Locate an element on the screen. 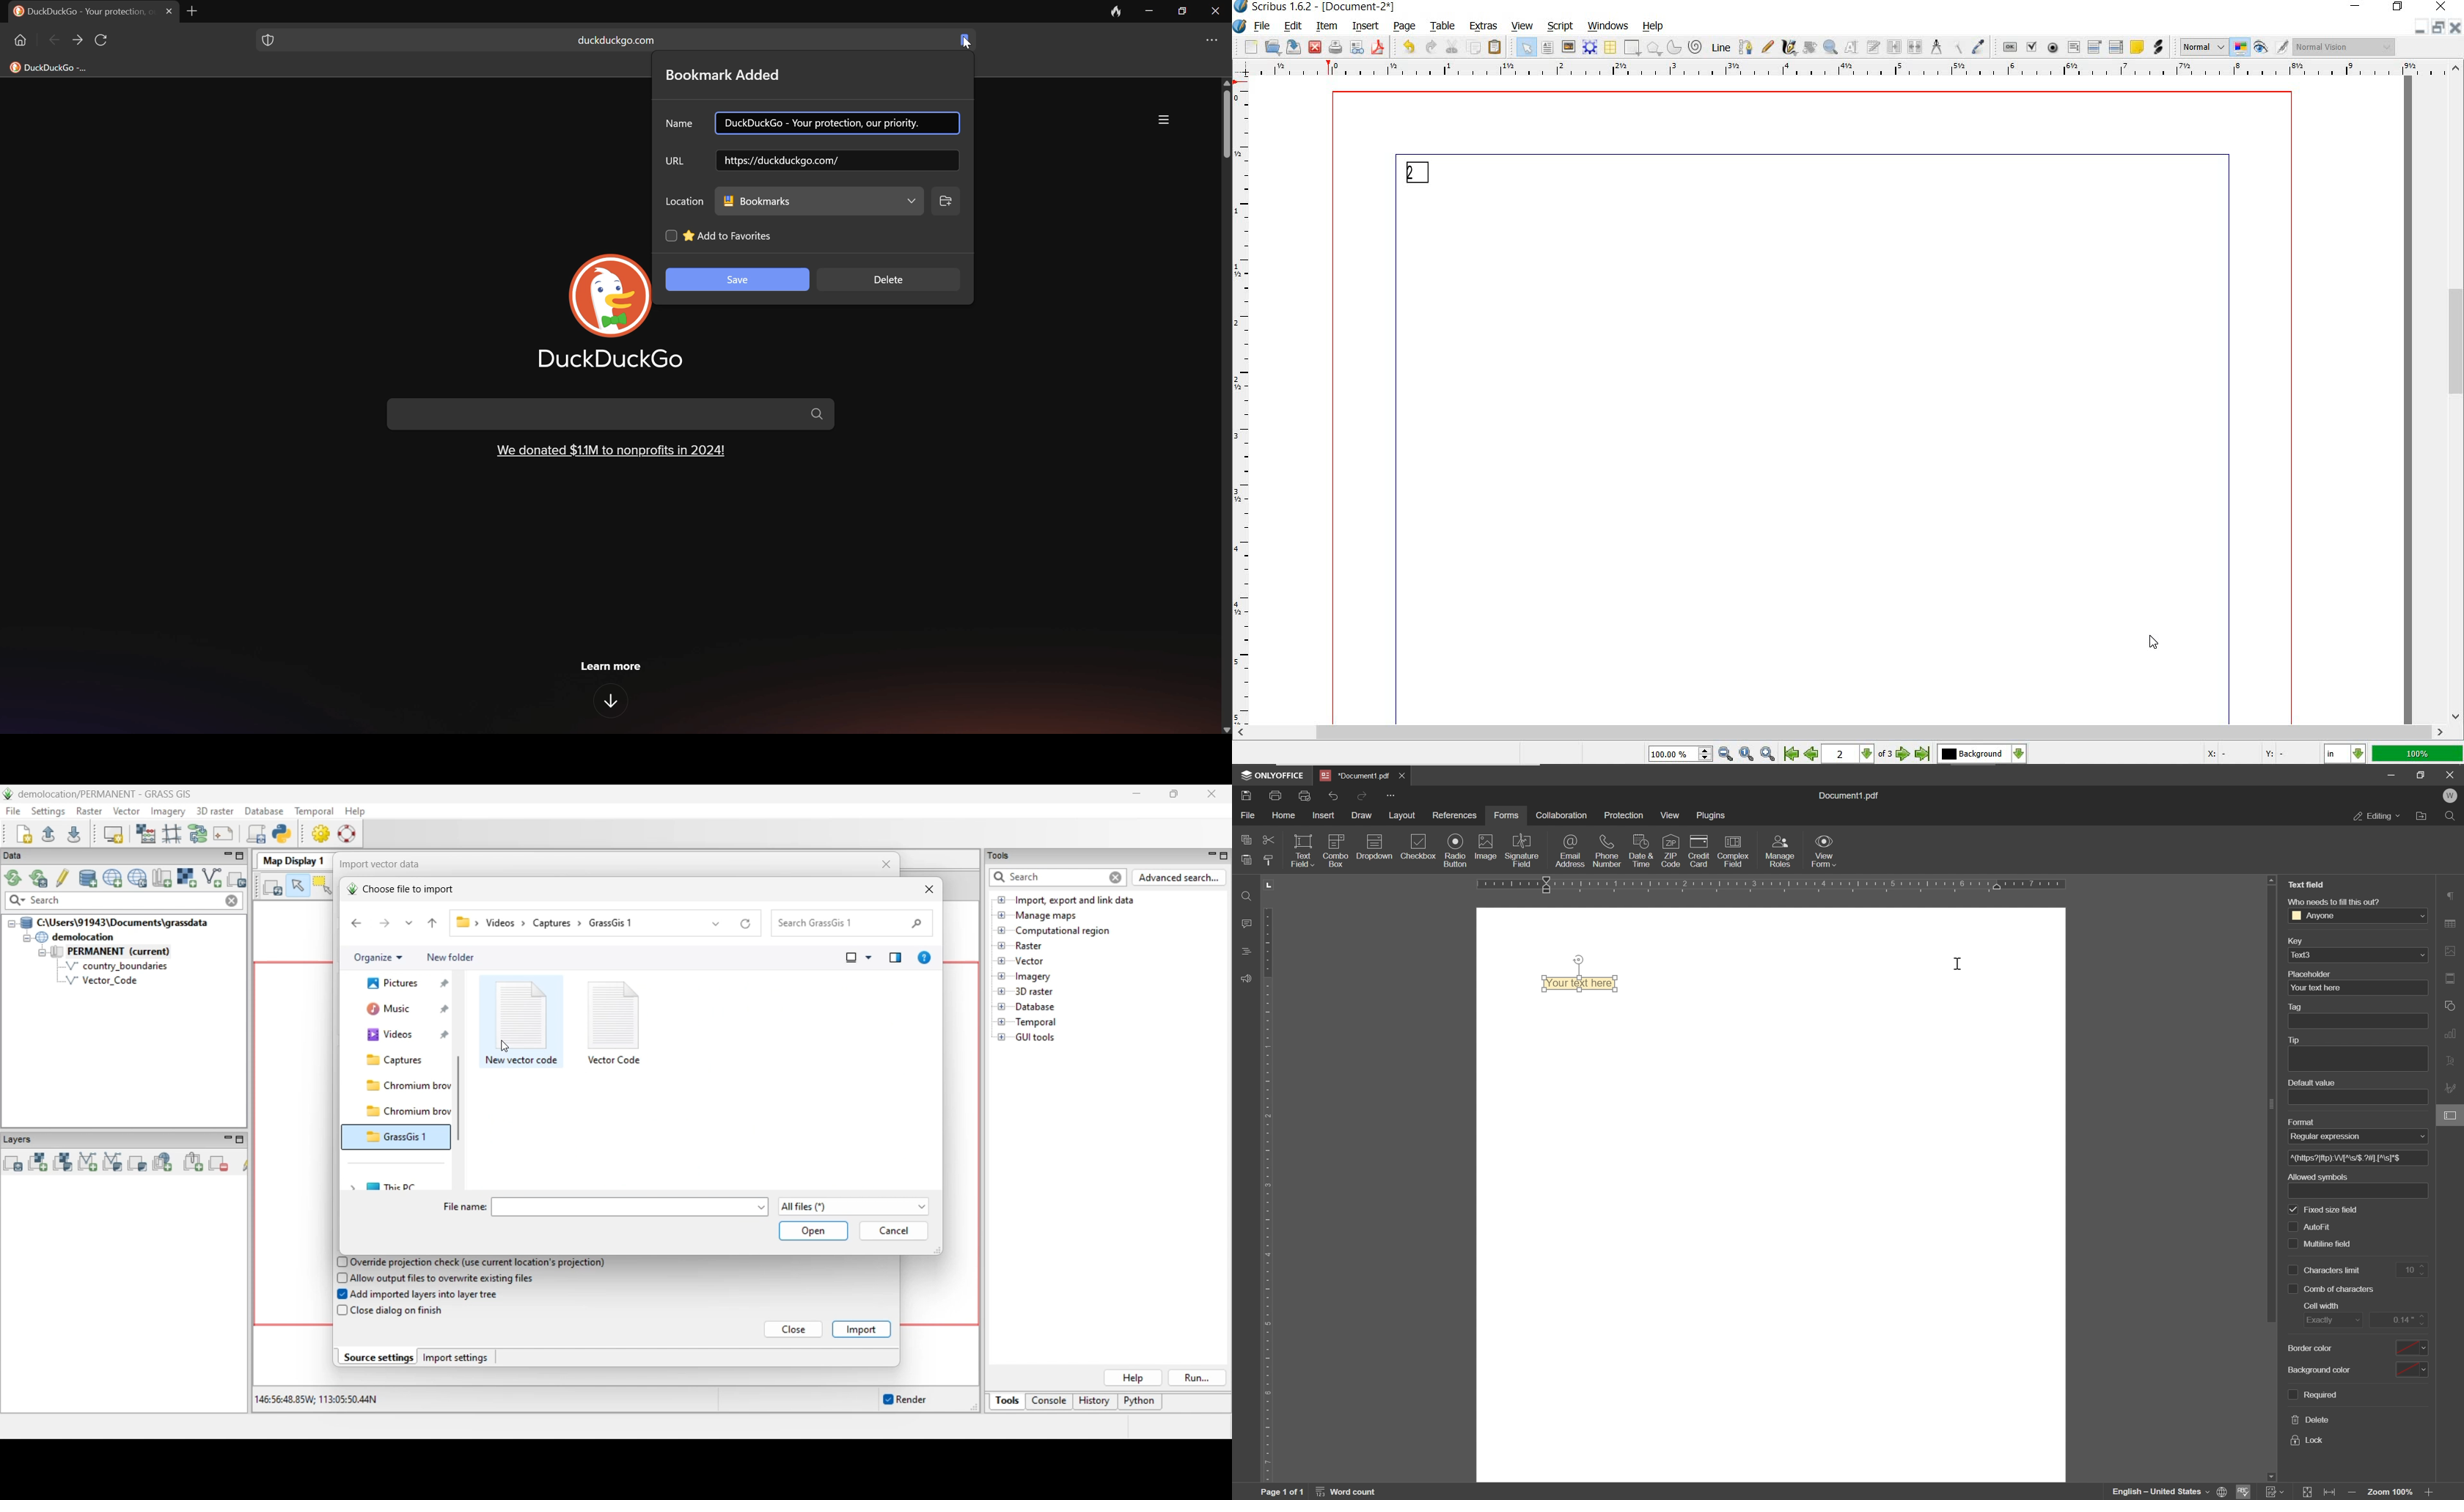  scrollbar is located at coordinates (2457, 392).